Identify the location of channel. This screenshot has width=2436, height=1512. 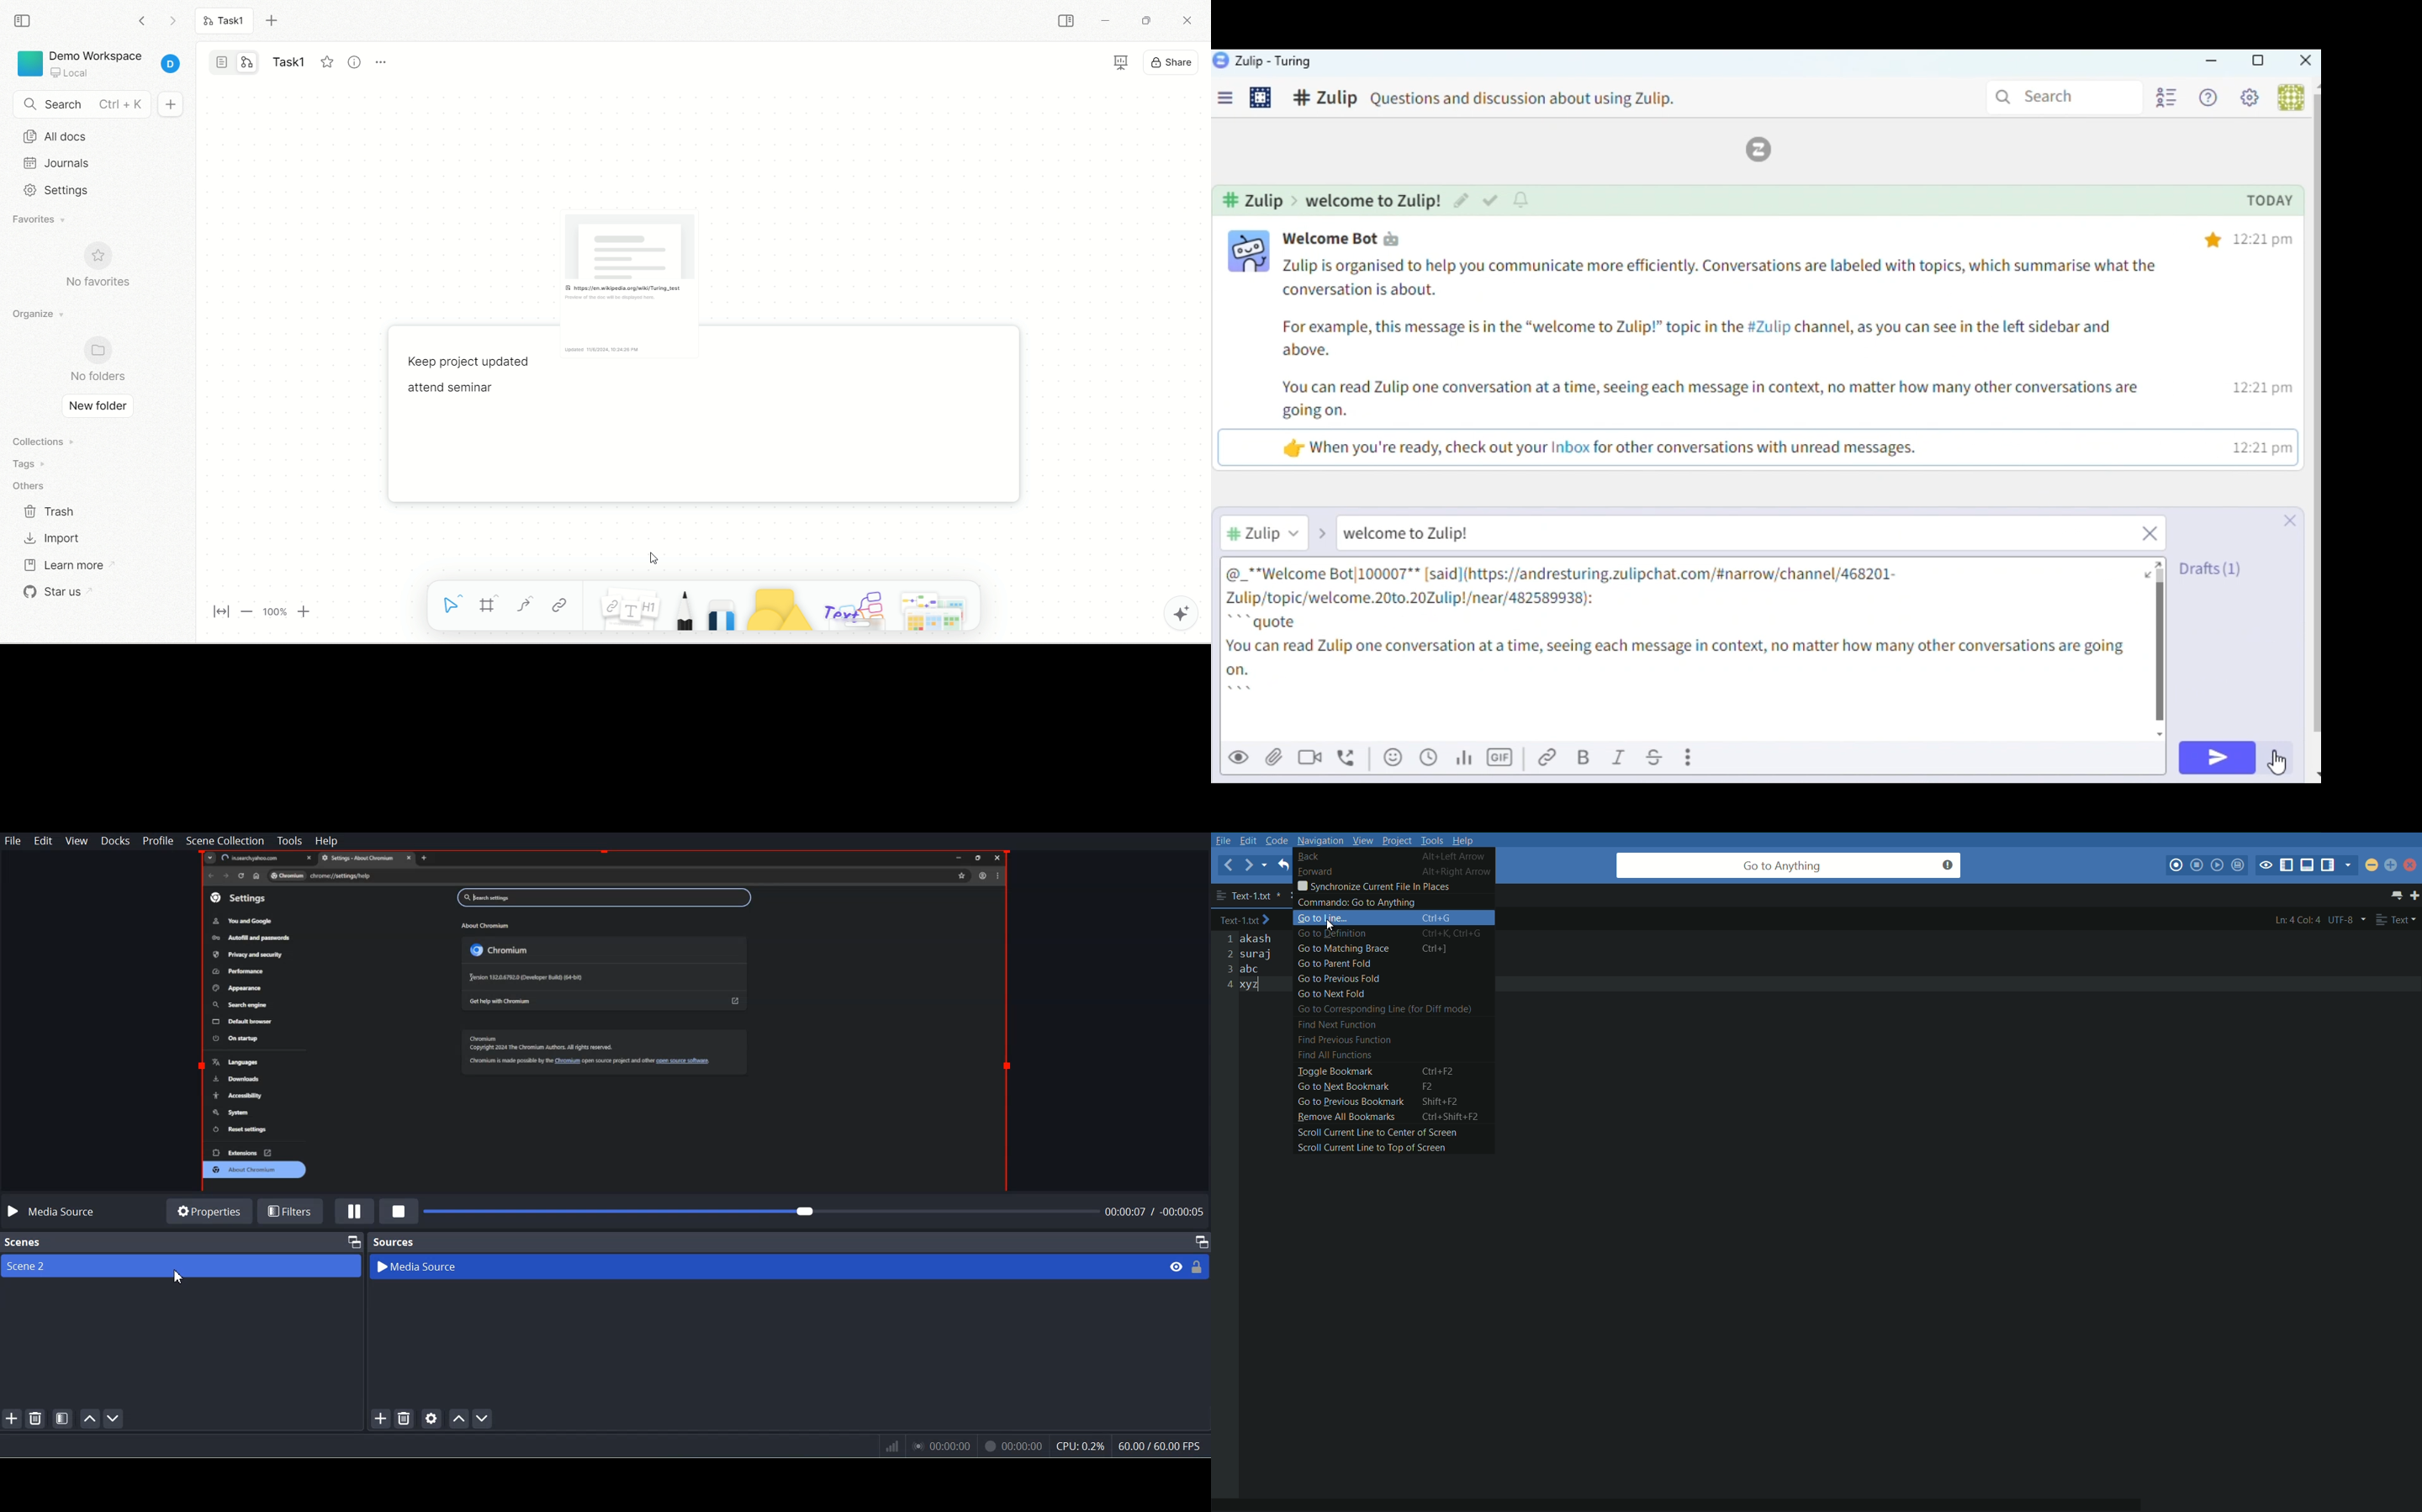
(1334, 200).